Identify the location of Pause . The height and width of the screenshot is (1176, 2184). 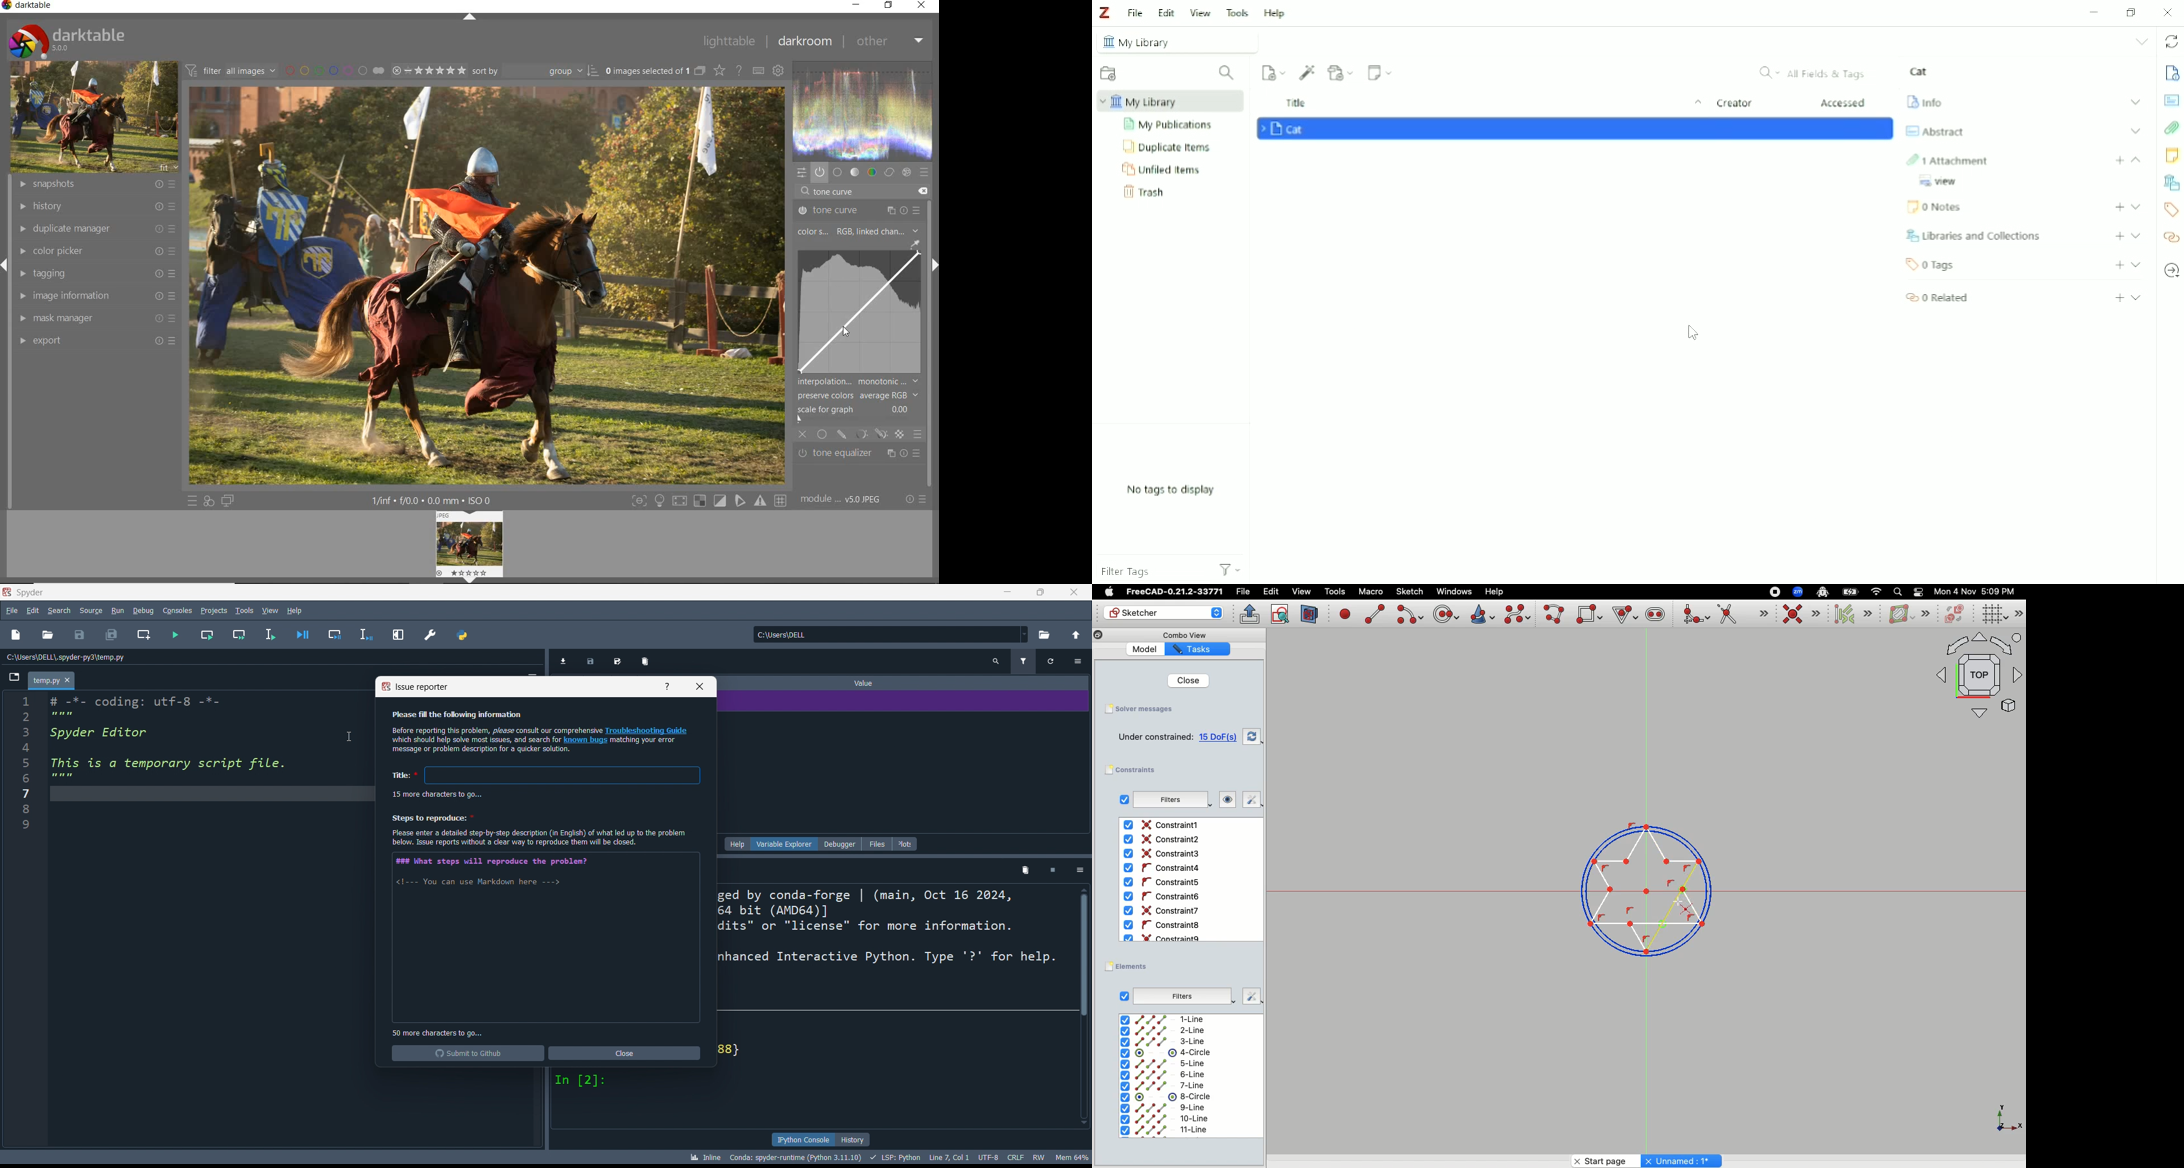
(1052, 869).